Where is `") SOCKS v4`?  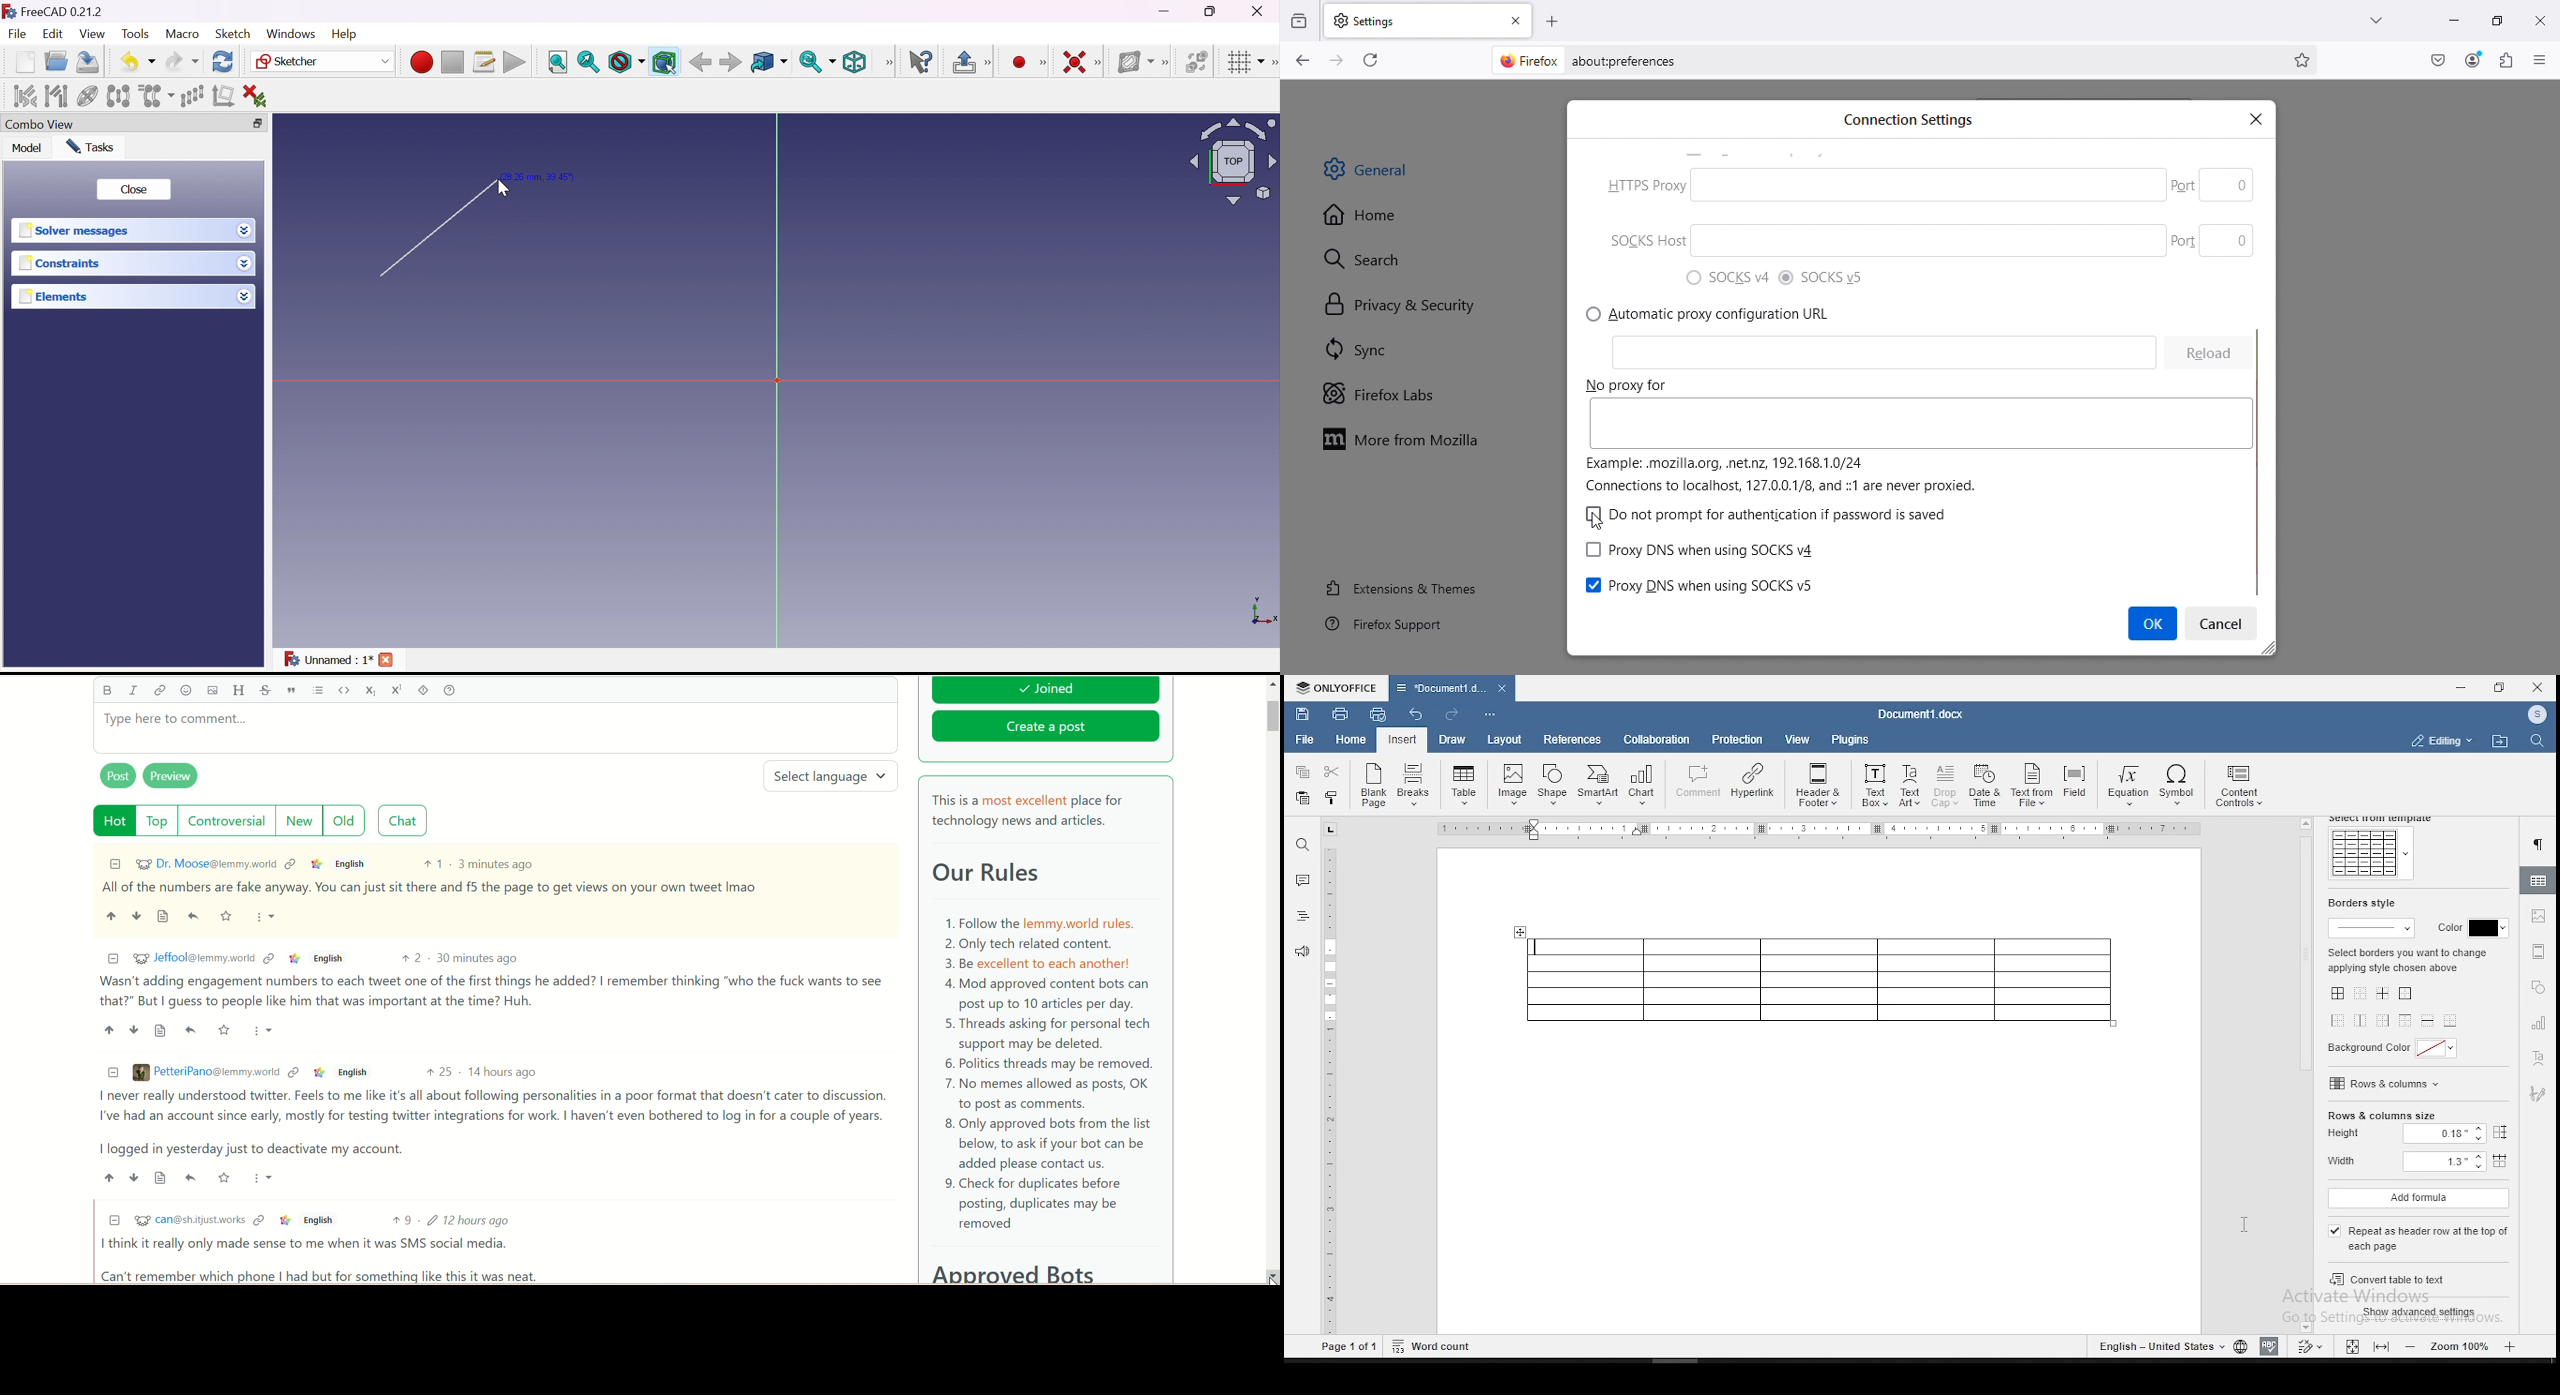 ") SOCKS v4 is located at coordinates (1768, 515).